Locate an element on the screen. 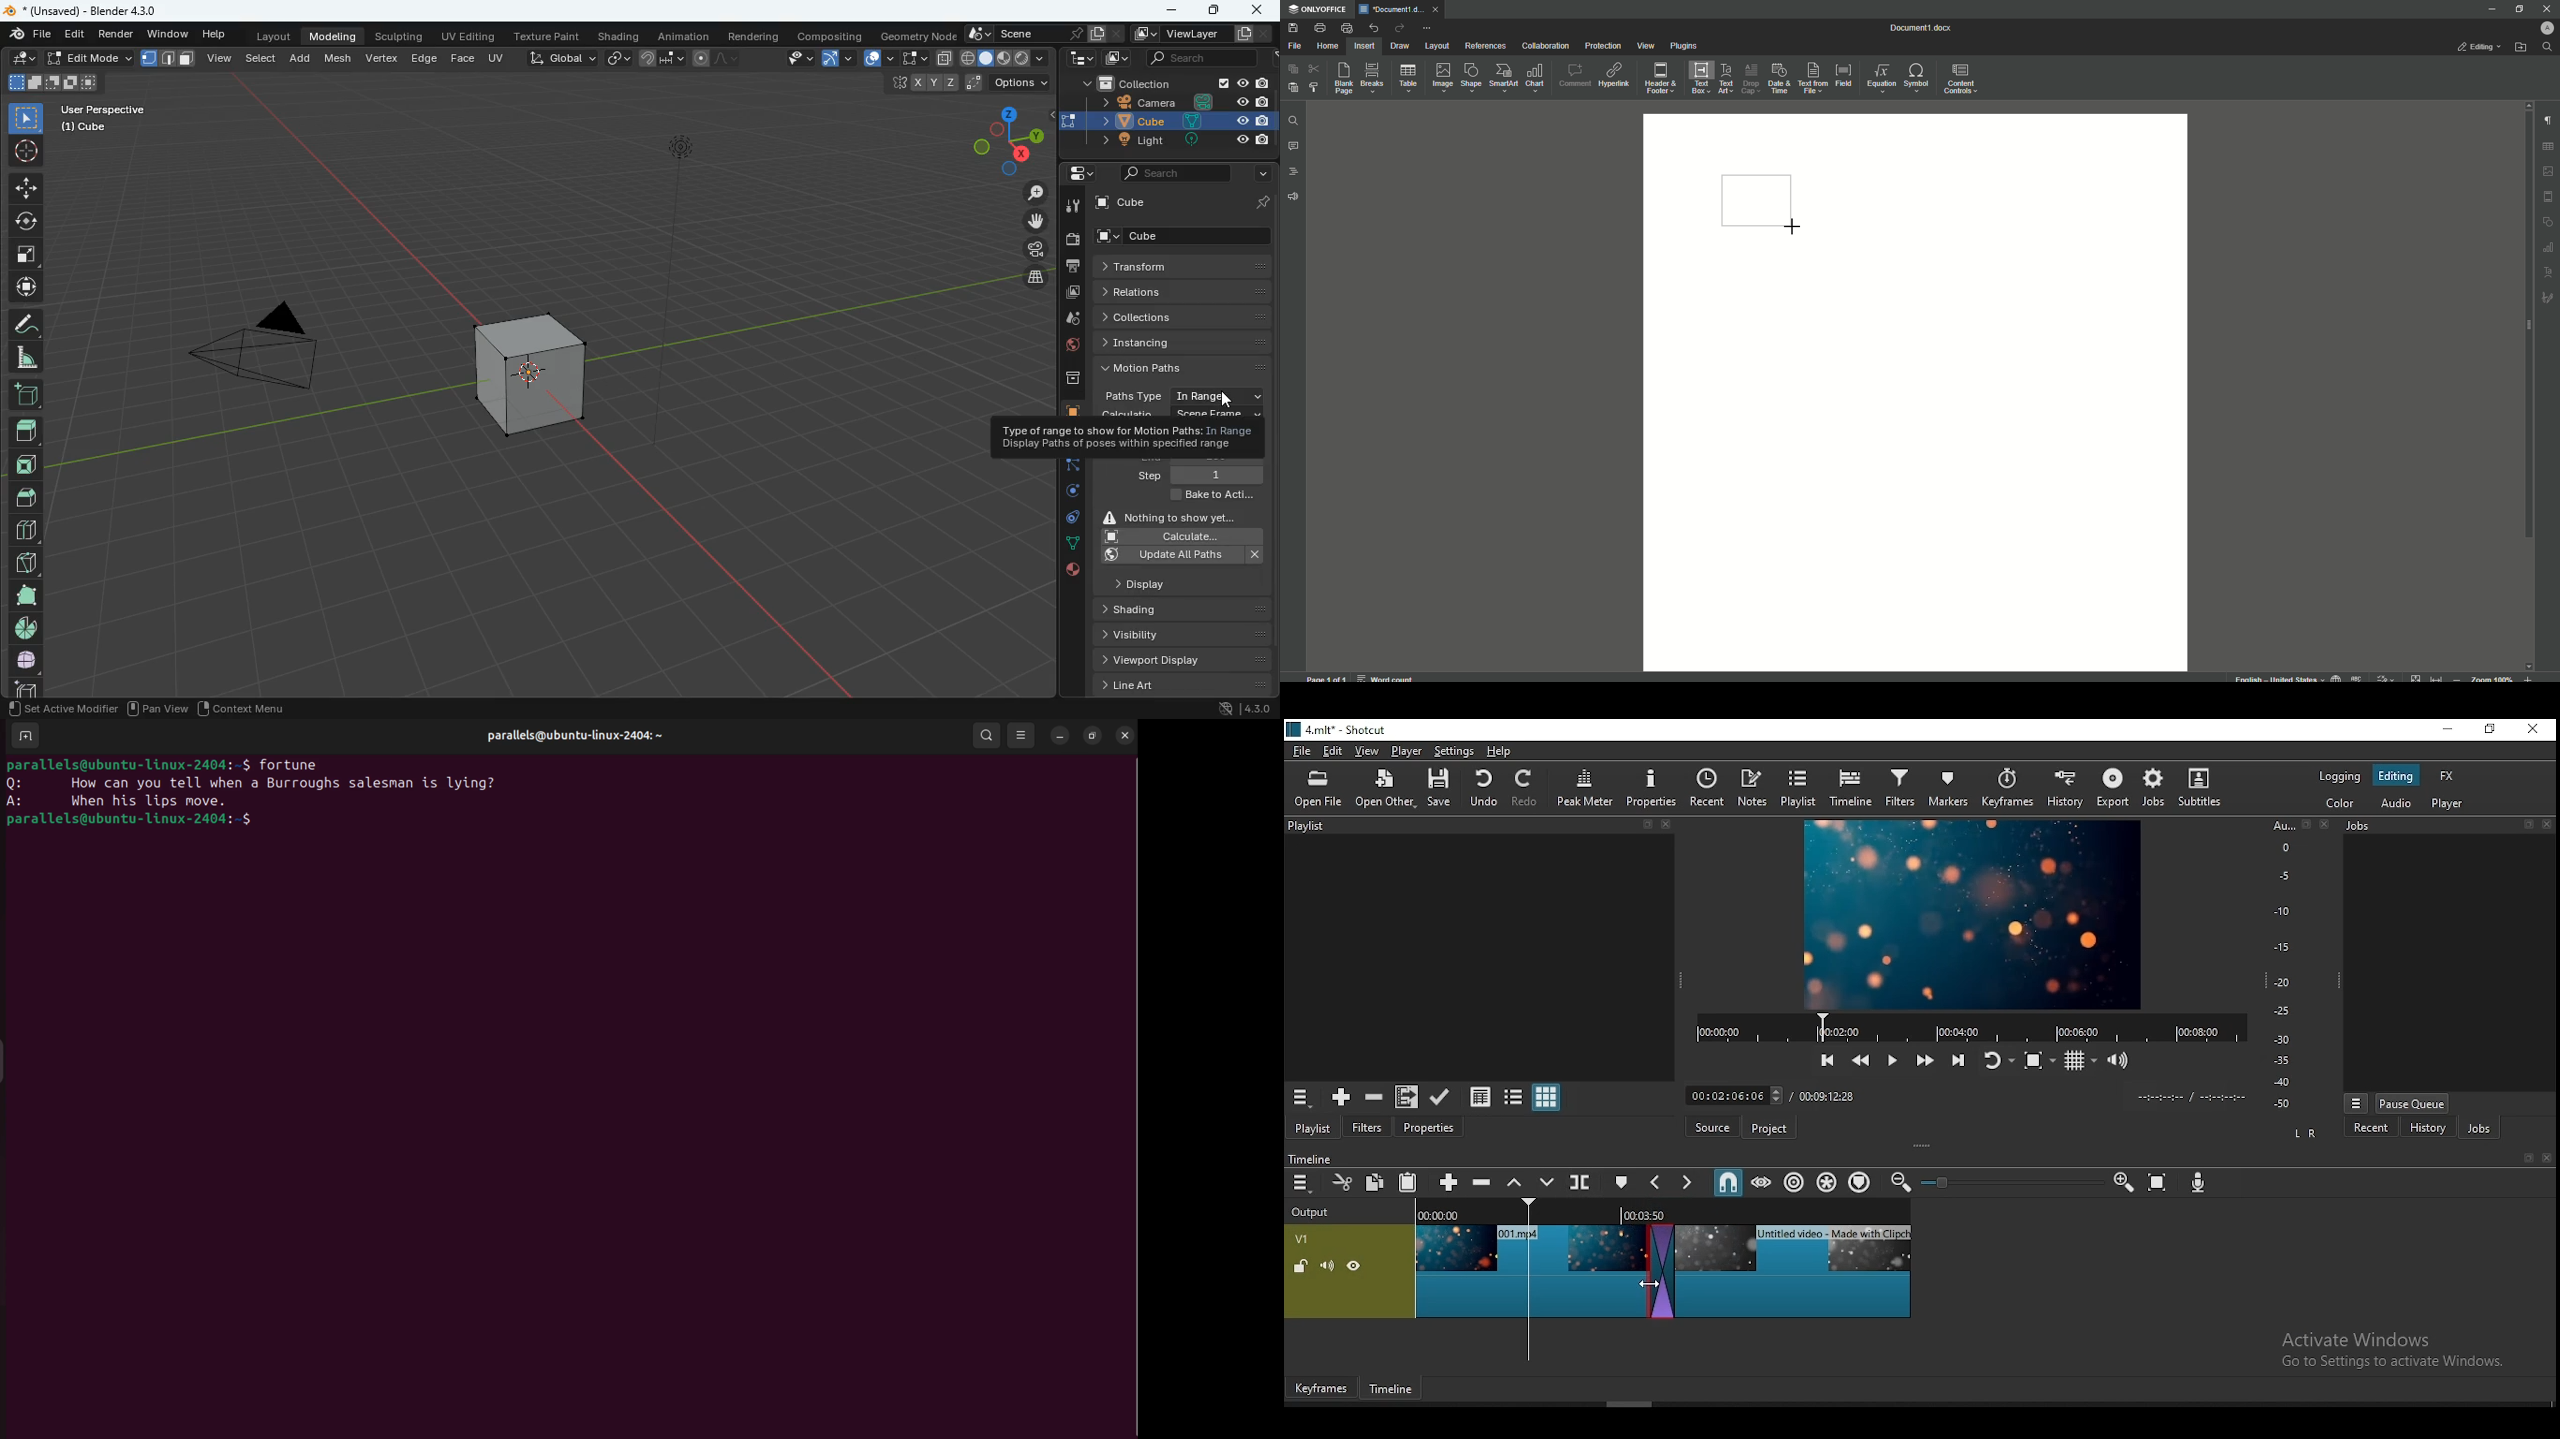 Image resolution: width=2576 pixels, height=1456 pixels. mouse pointer is located at coordinates (1649, 1284).